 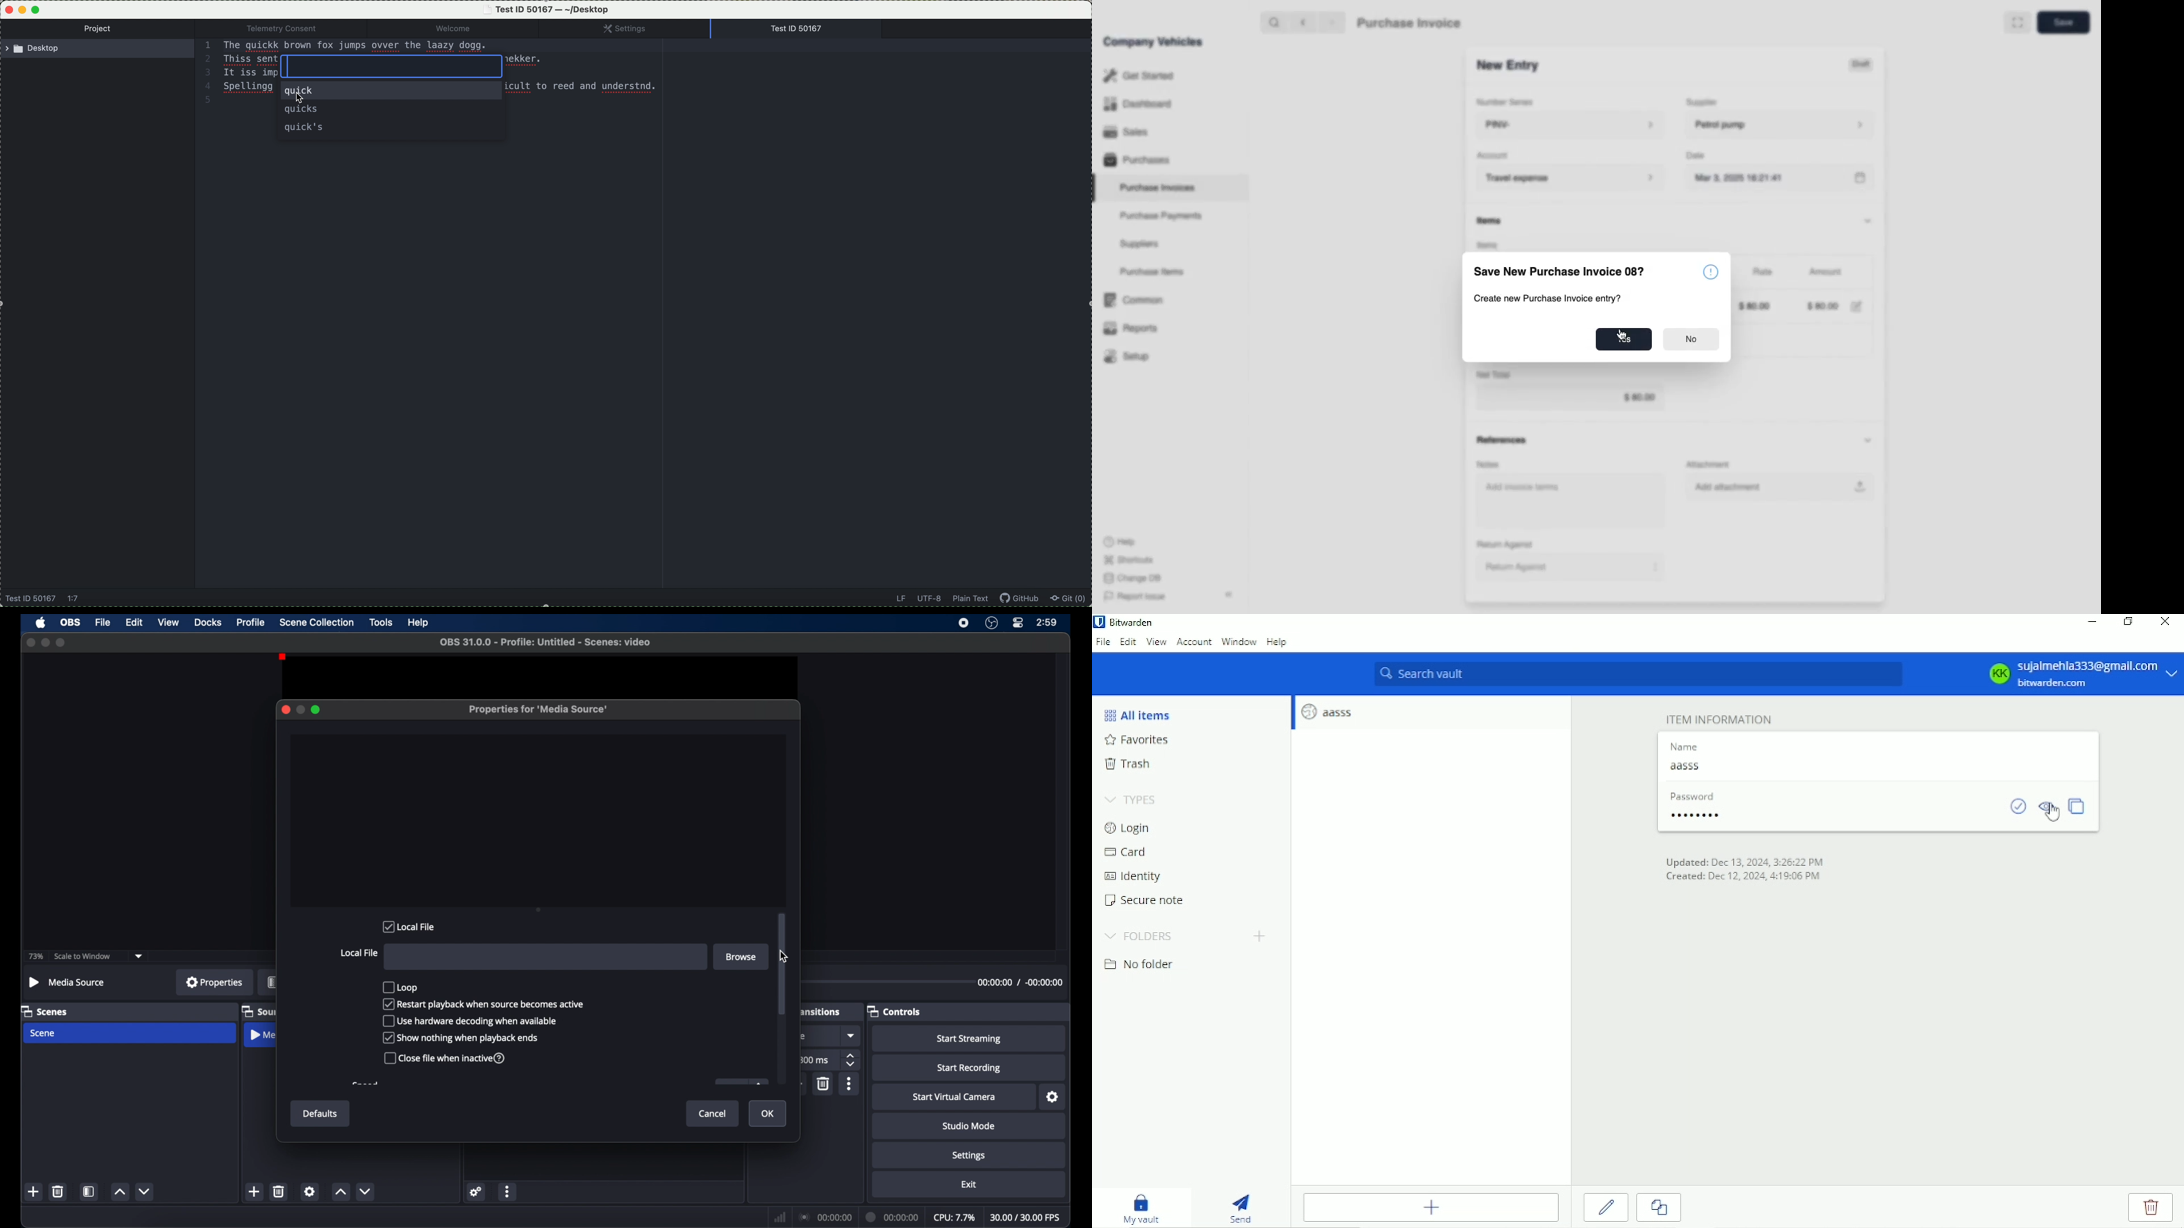 What do you see at coordinates (822, 1010) in the screenshot?
I see `obscure label` at bounding box center [822, 1010].